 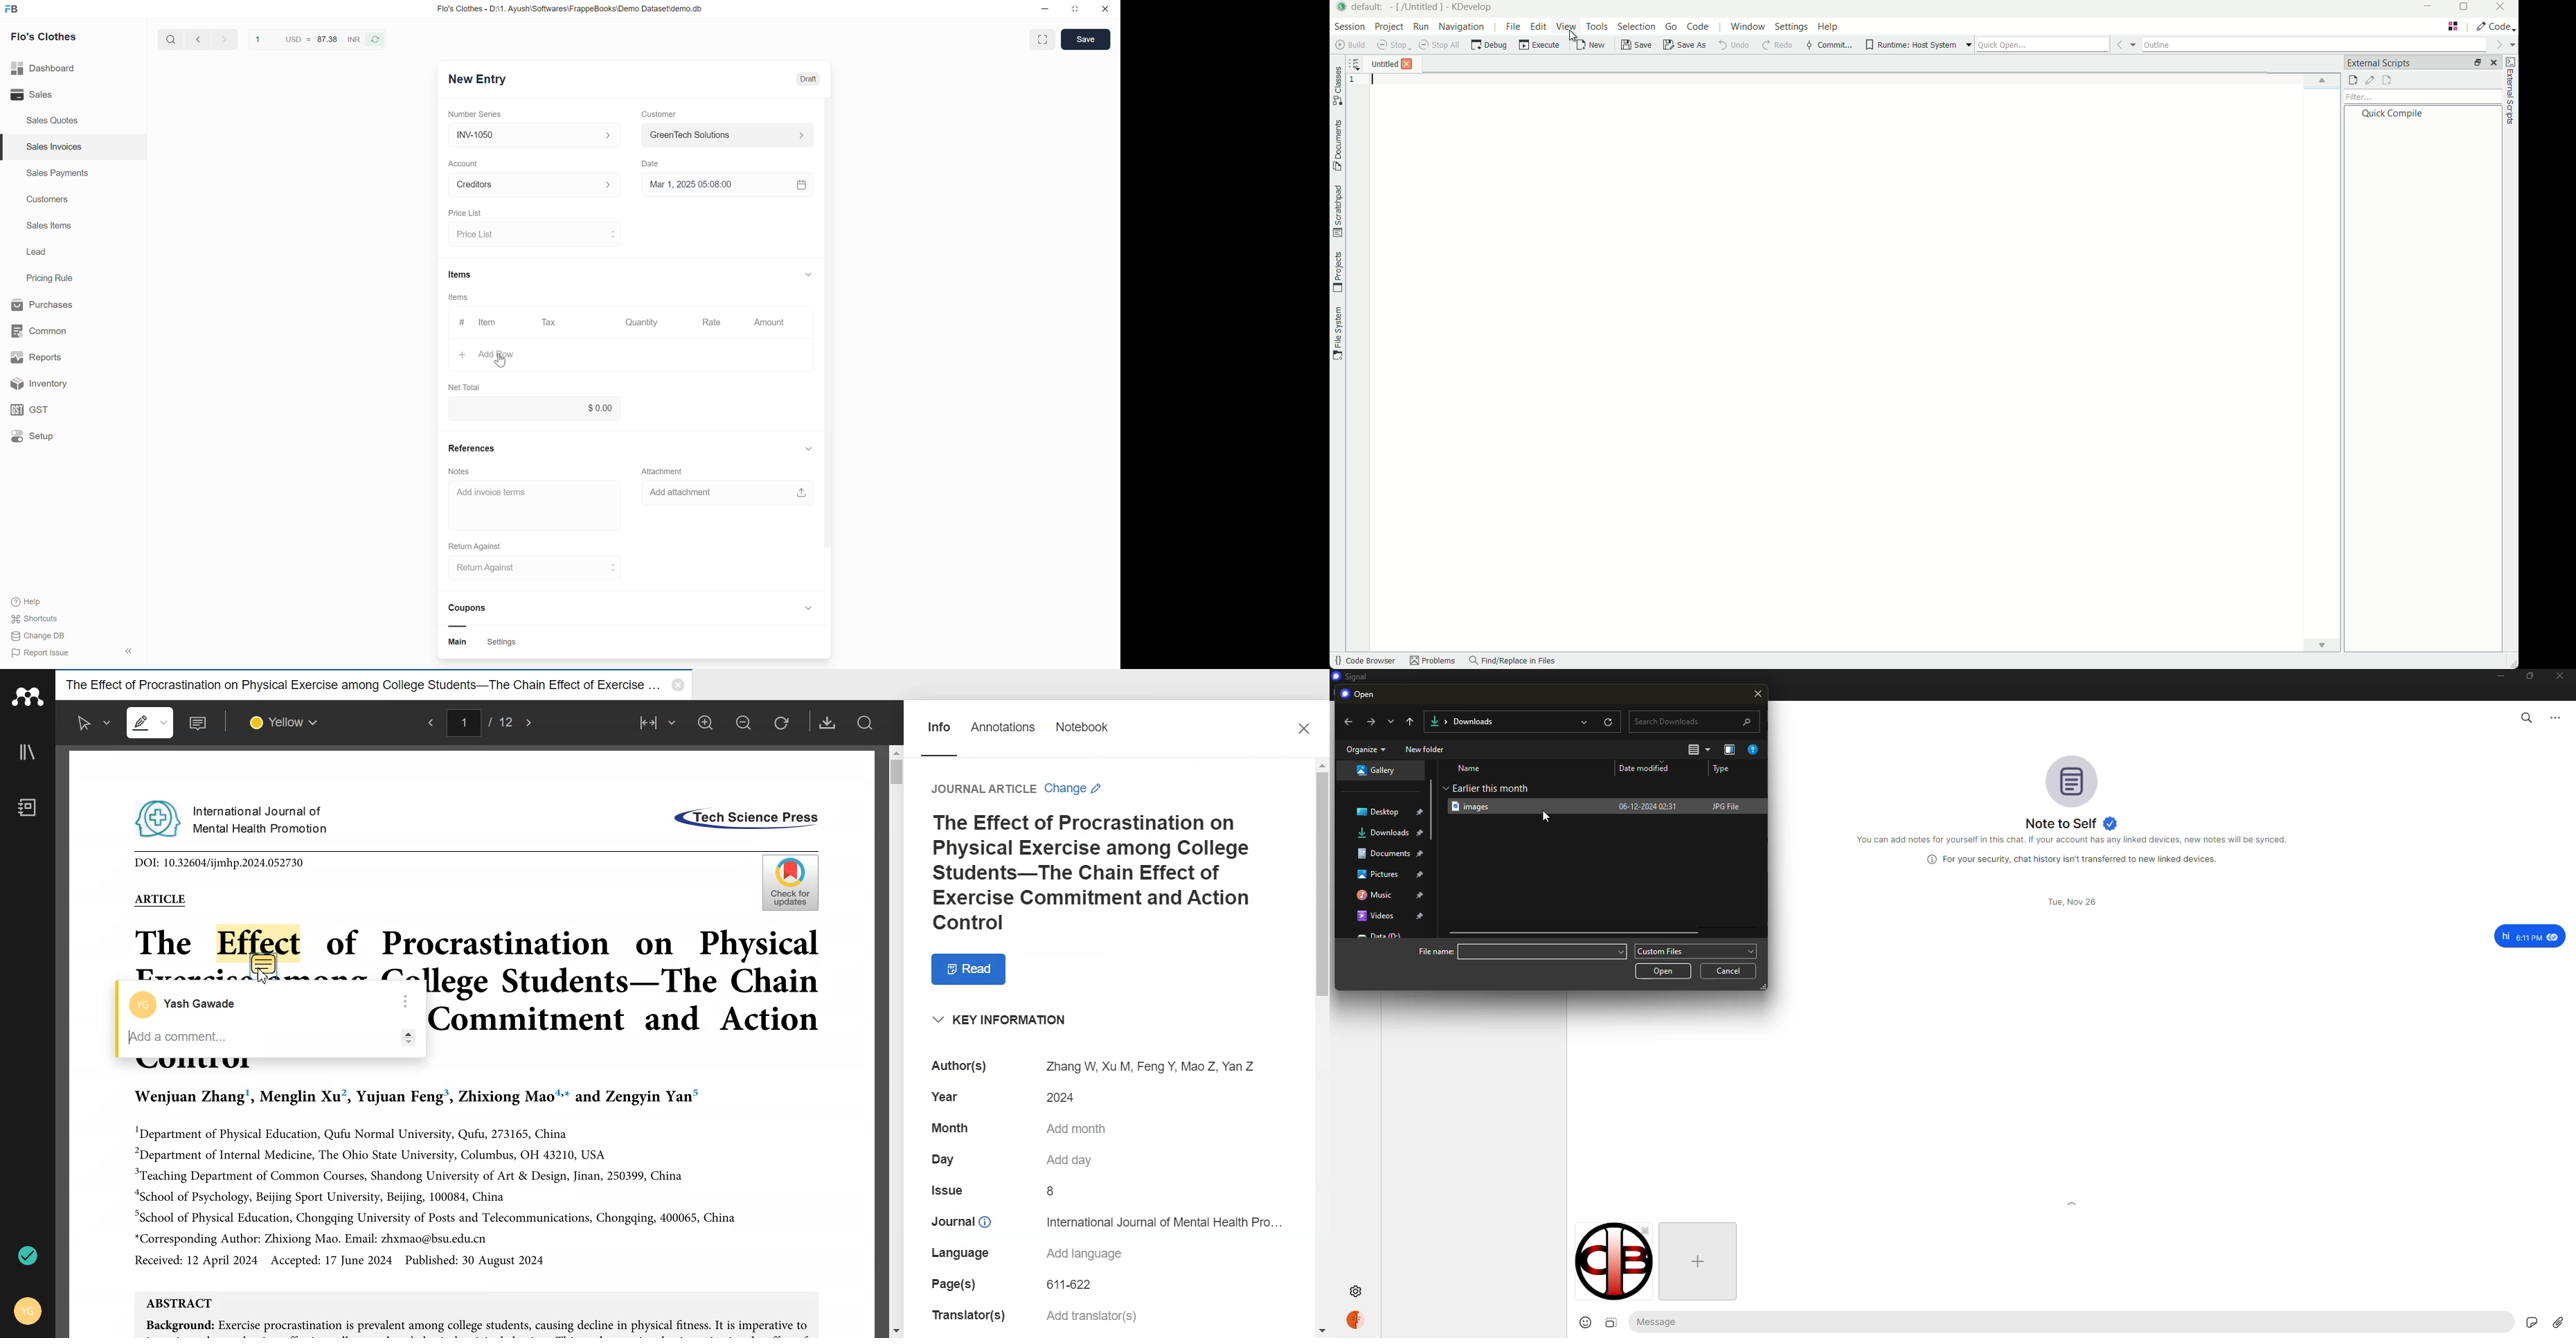 What do you see at coordinates (550, 325) in the screenshot?
I see `Tax` at bounding box center [550, 325].